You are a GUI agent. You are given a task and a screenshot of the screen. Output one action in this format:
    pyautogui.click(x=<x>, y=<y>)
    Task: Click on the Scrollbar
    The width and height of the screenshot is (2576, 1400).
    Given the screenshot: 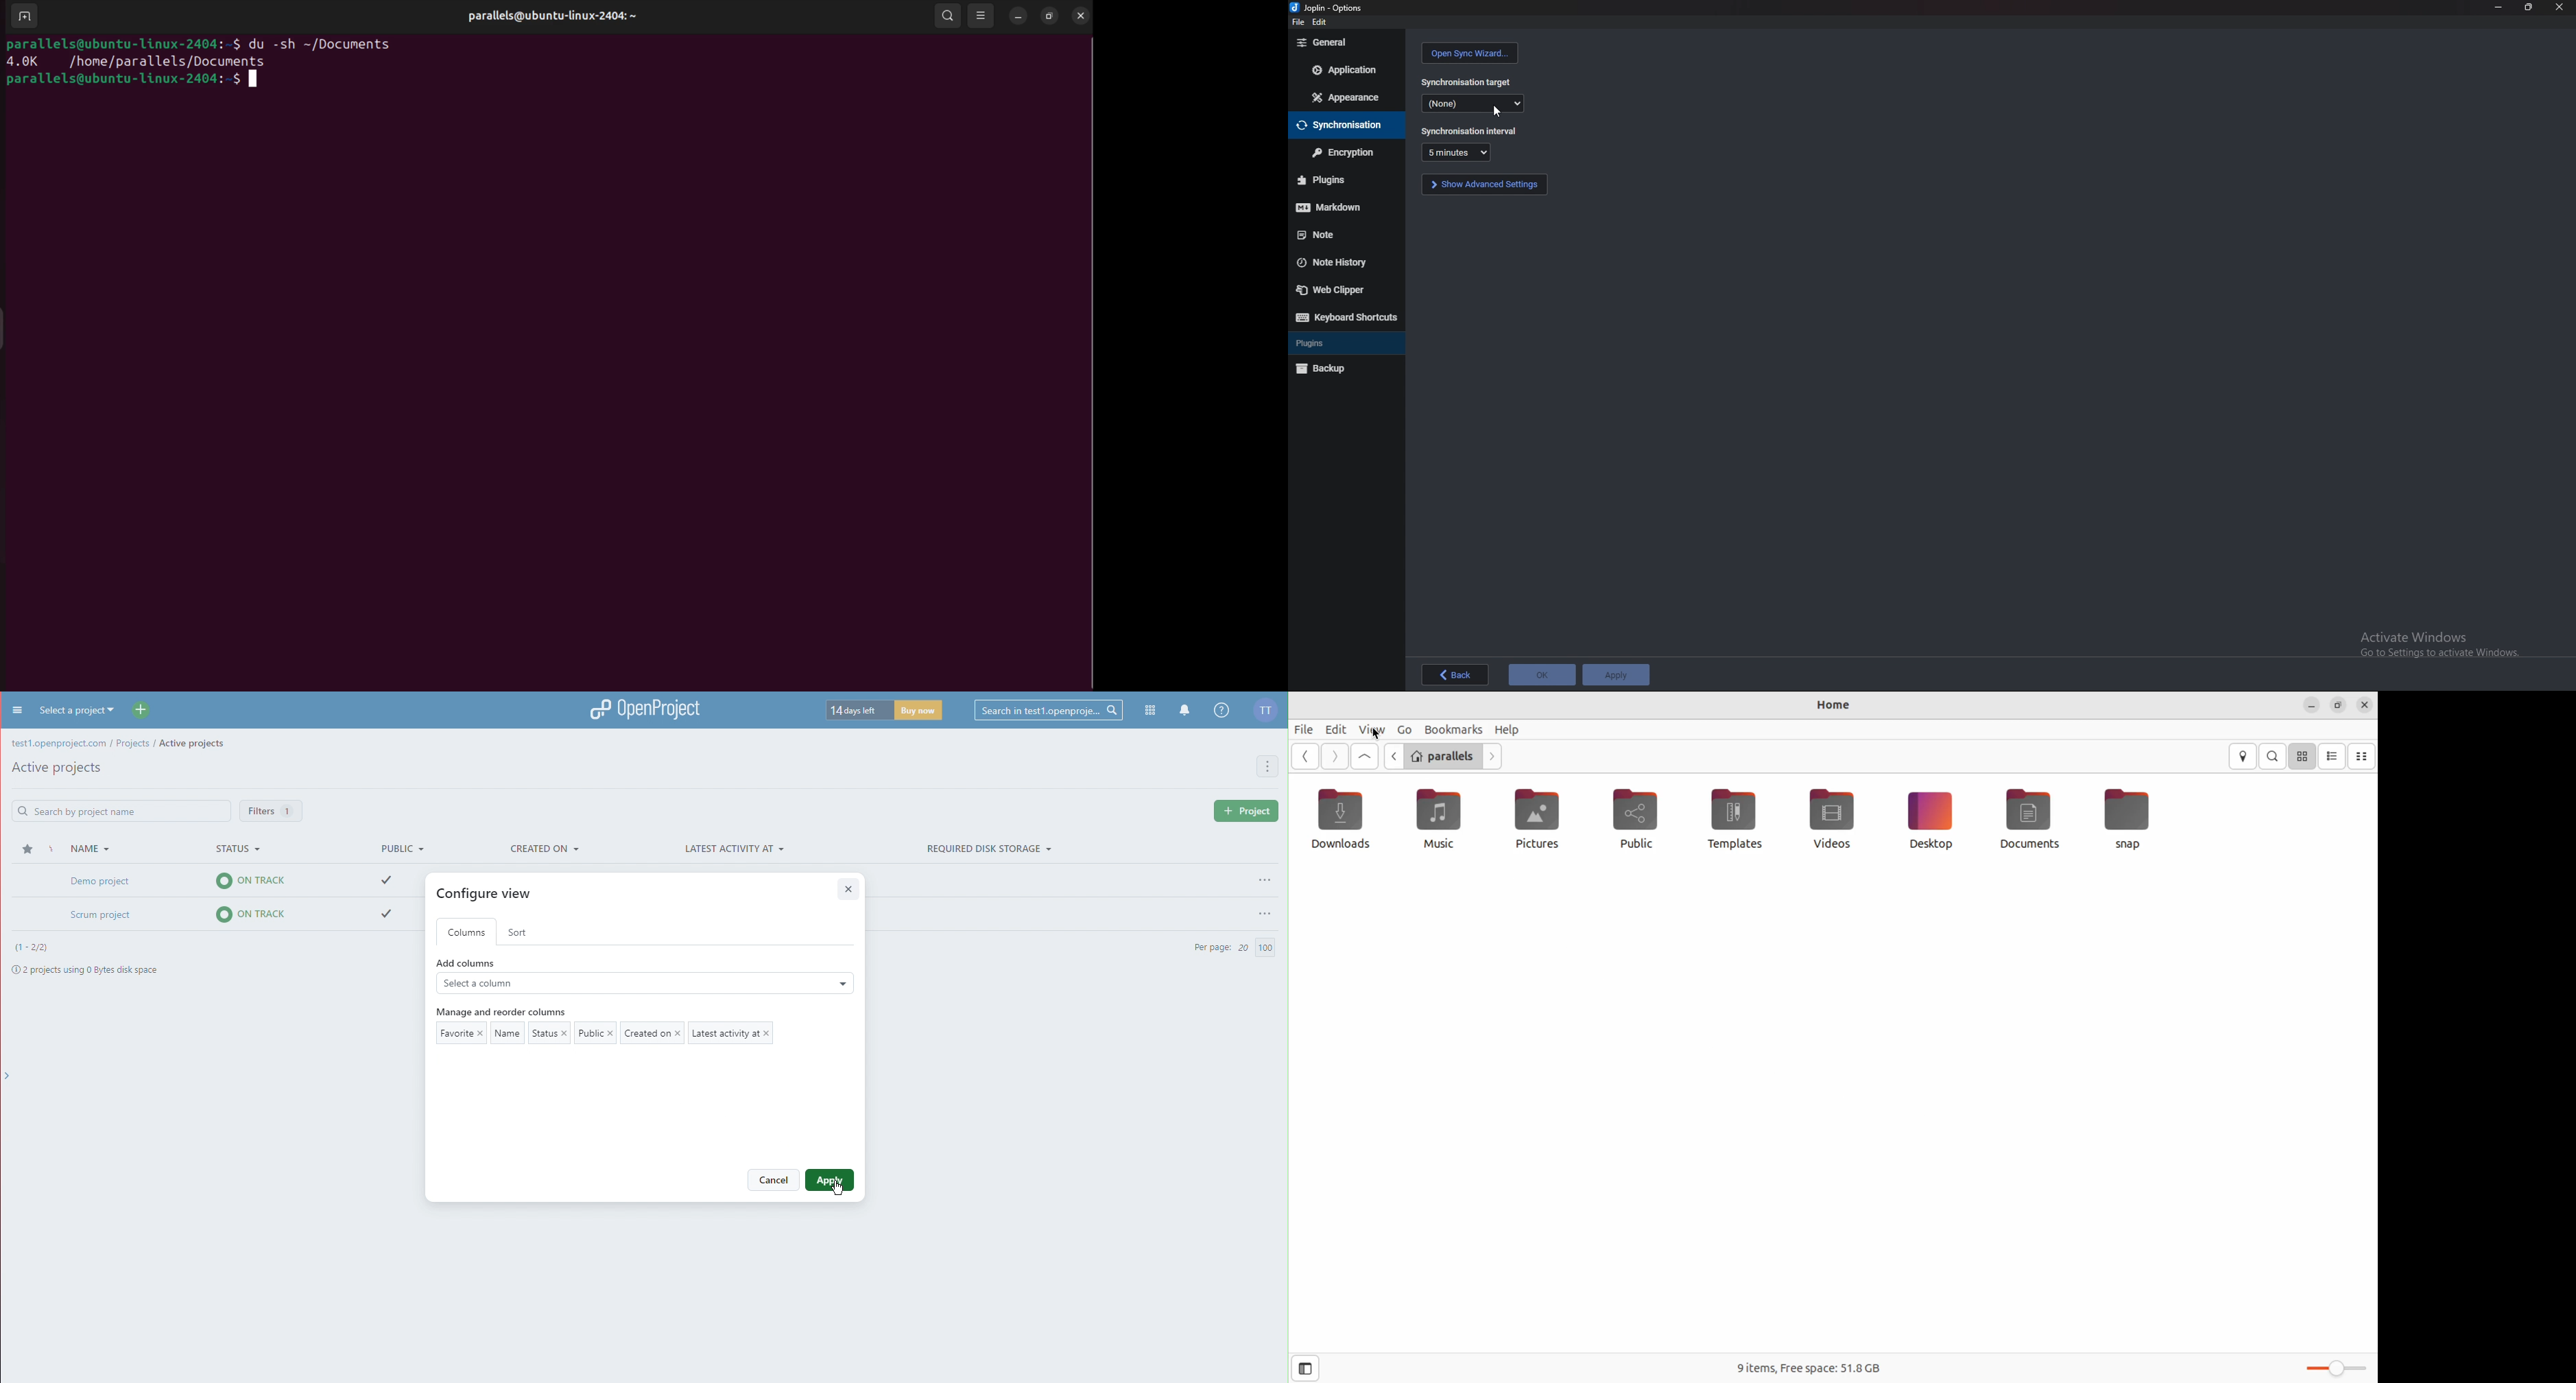 What is the action you would take?
    pyautogui.click(x=1087, y=342)
    